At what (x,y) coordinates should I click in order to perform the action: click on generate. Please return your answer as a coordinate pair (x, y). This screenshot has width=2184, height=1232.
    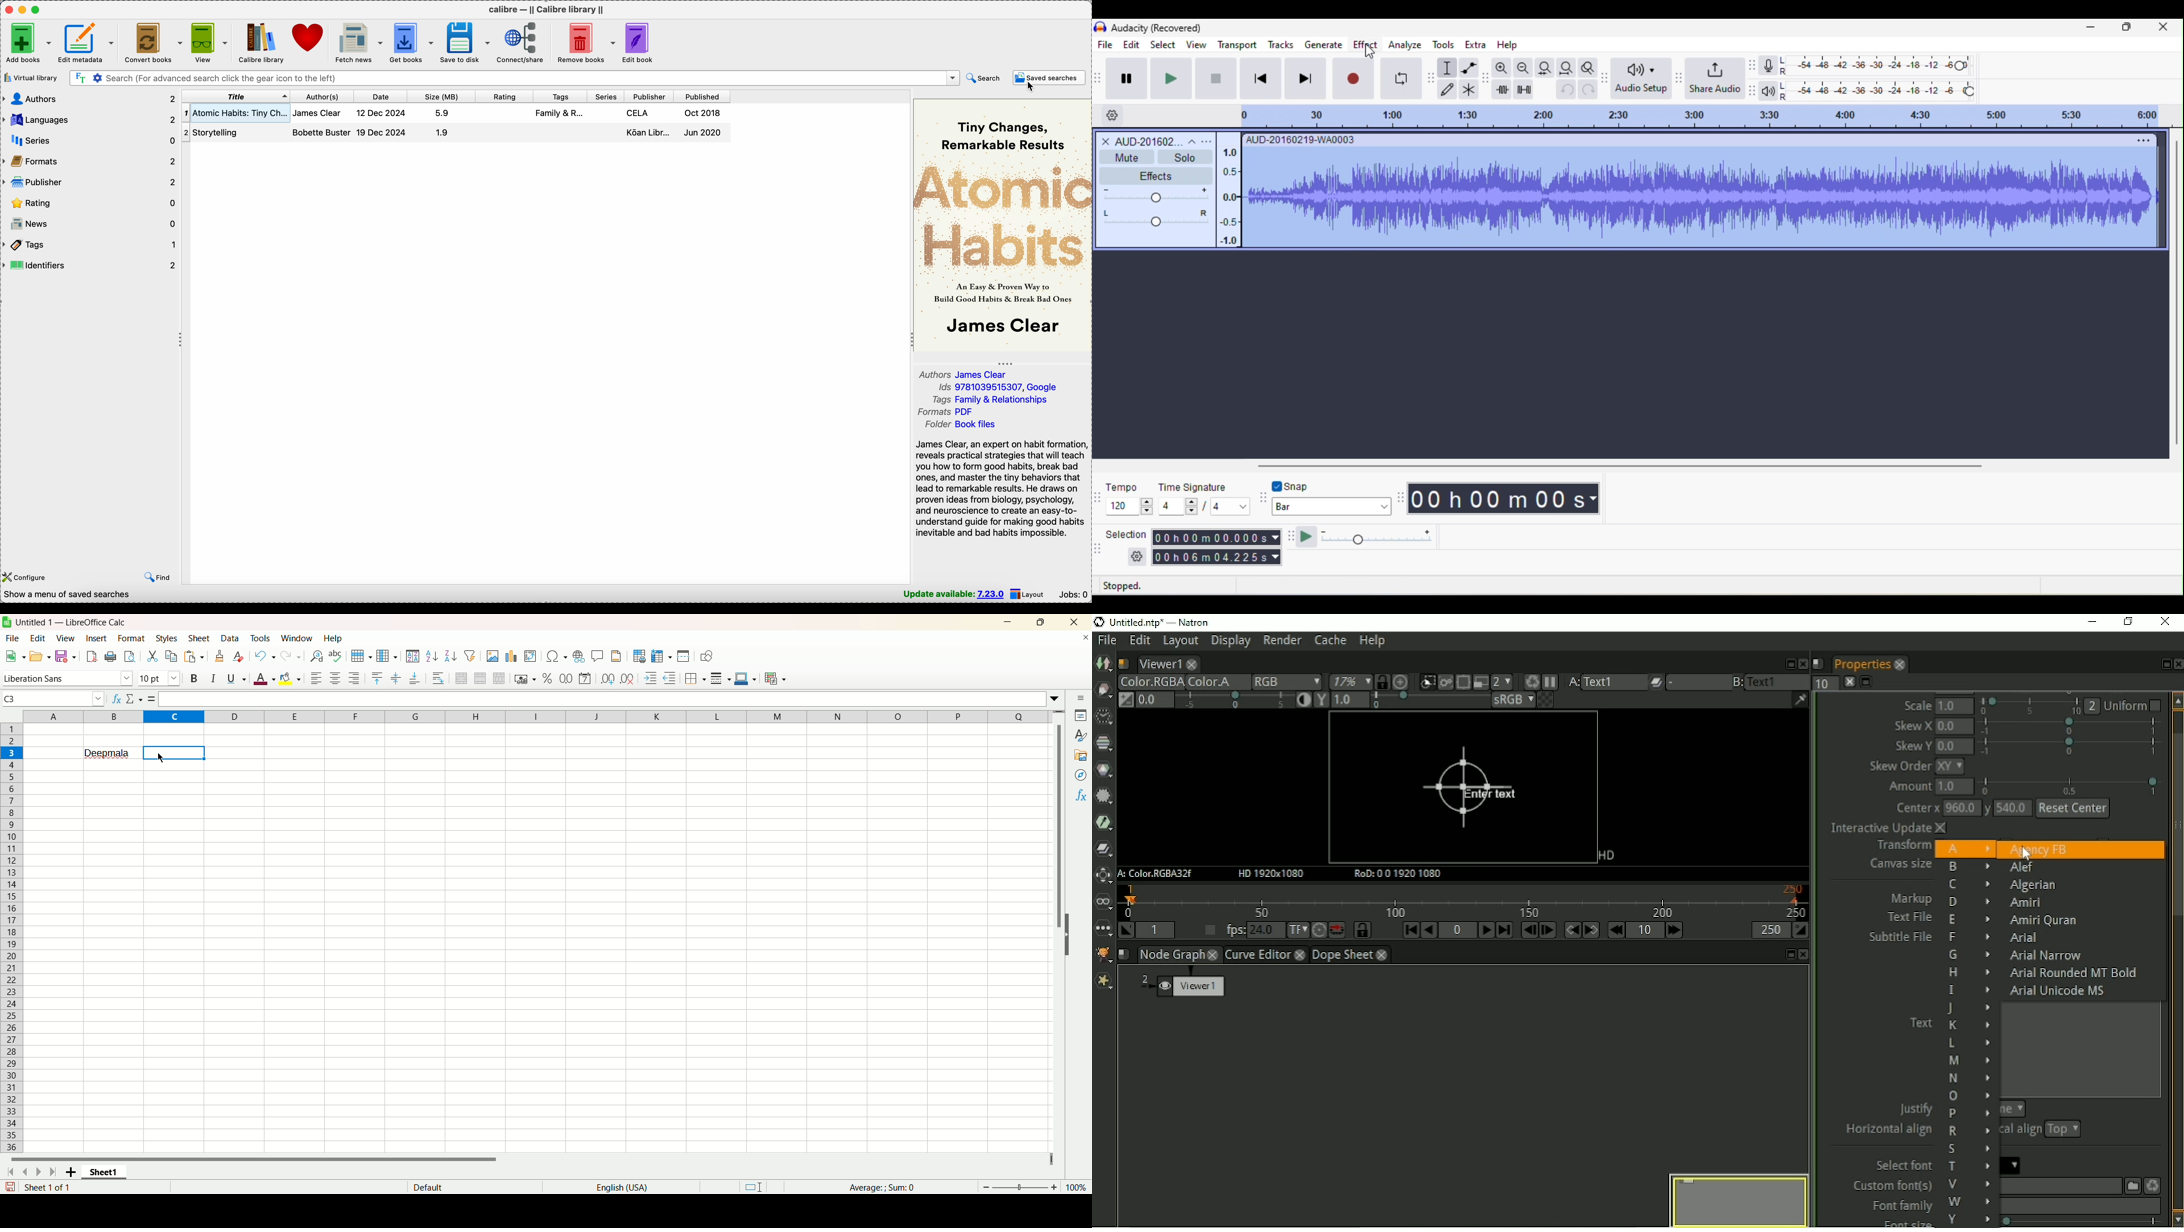
    Looking at the image, I should click on (1326, 44).